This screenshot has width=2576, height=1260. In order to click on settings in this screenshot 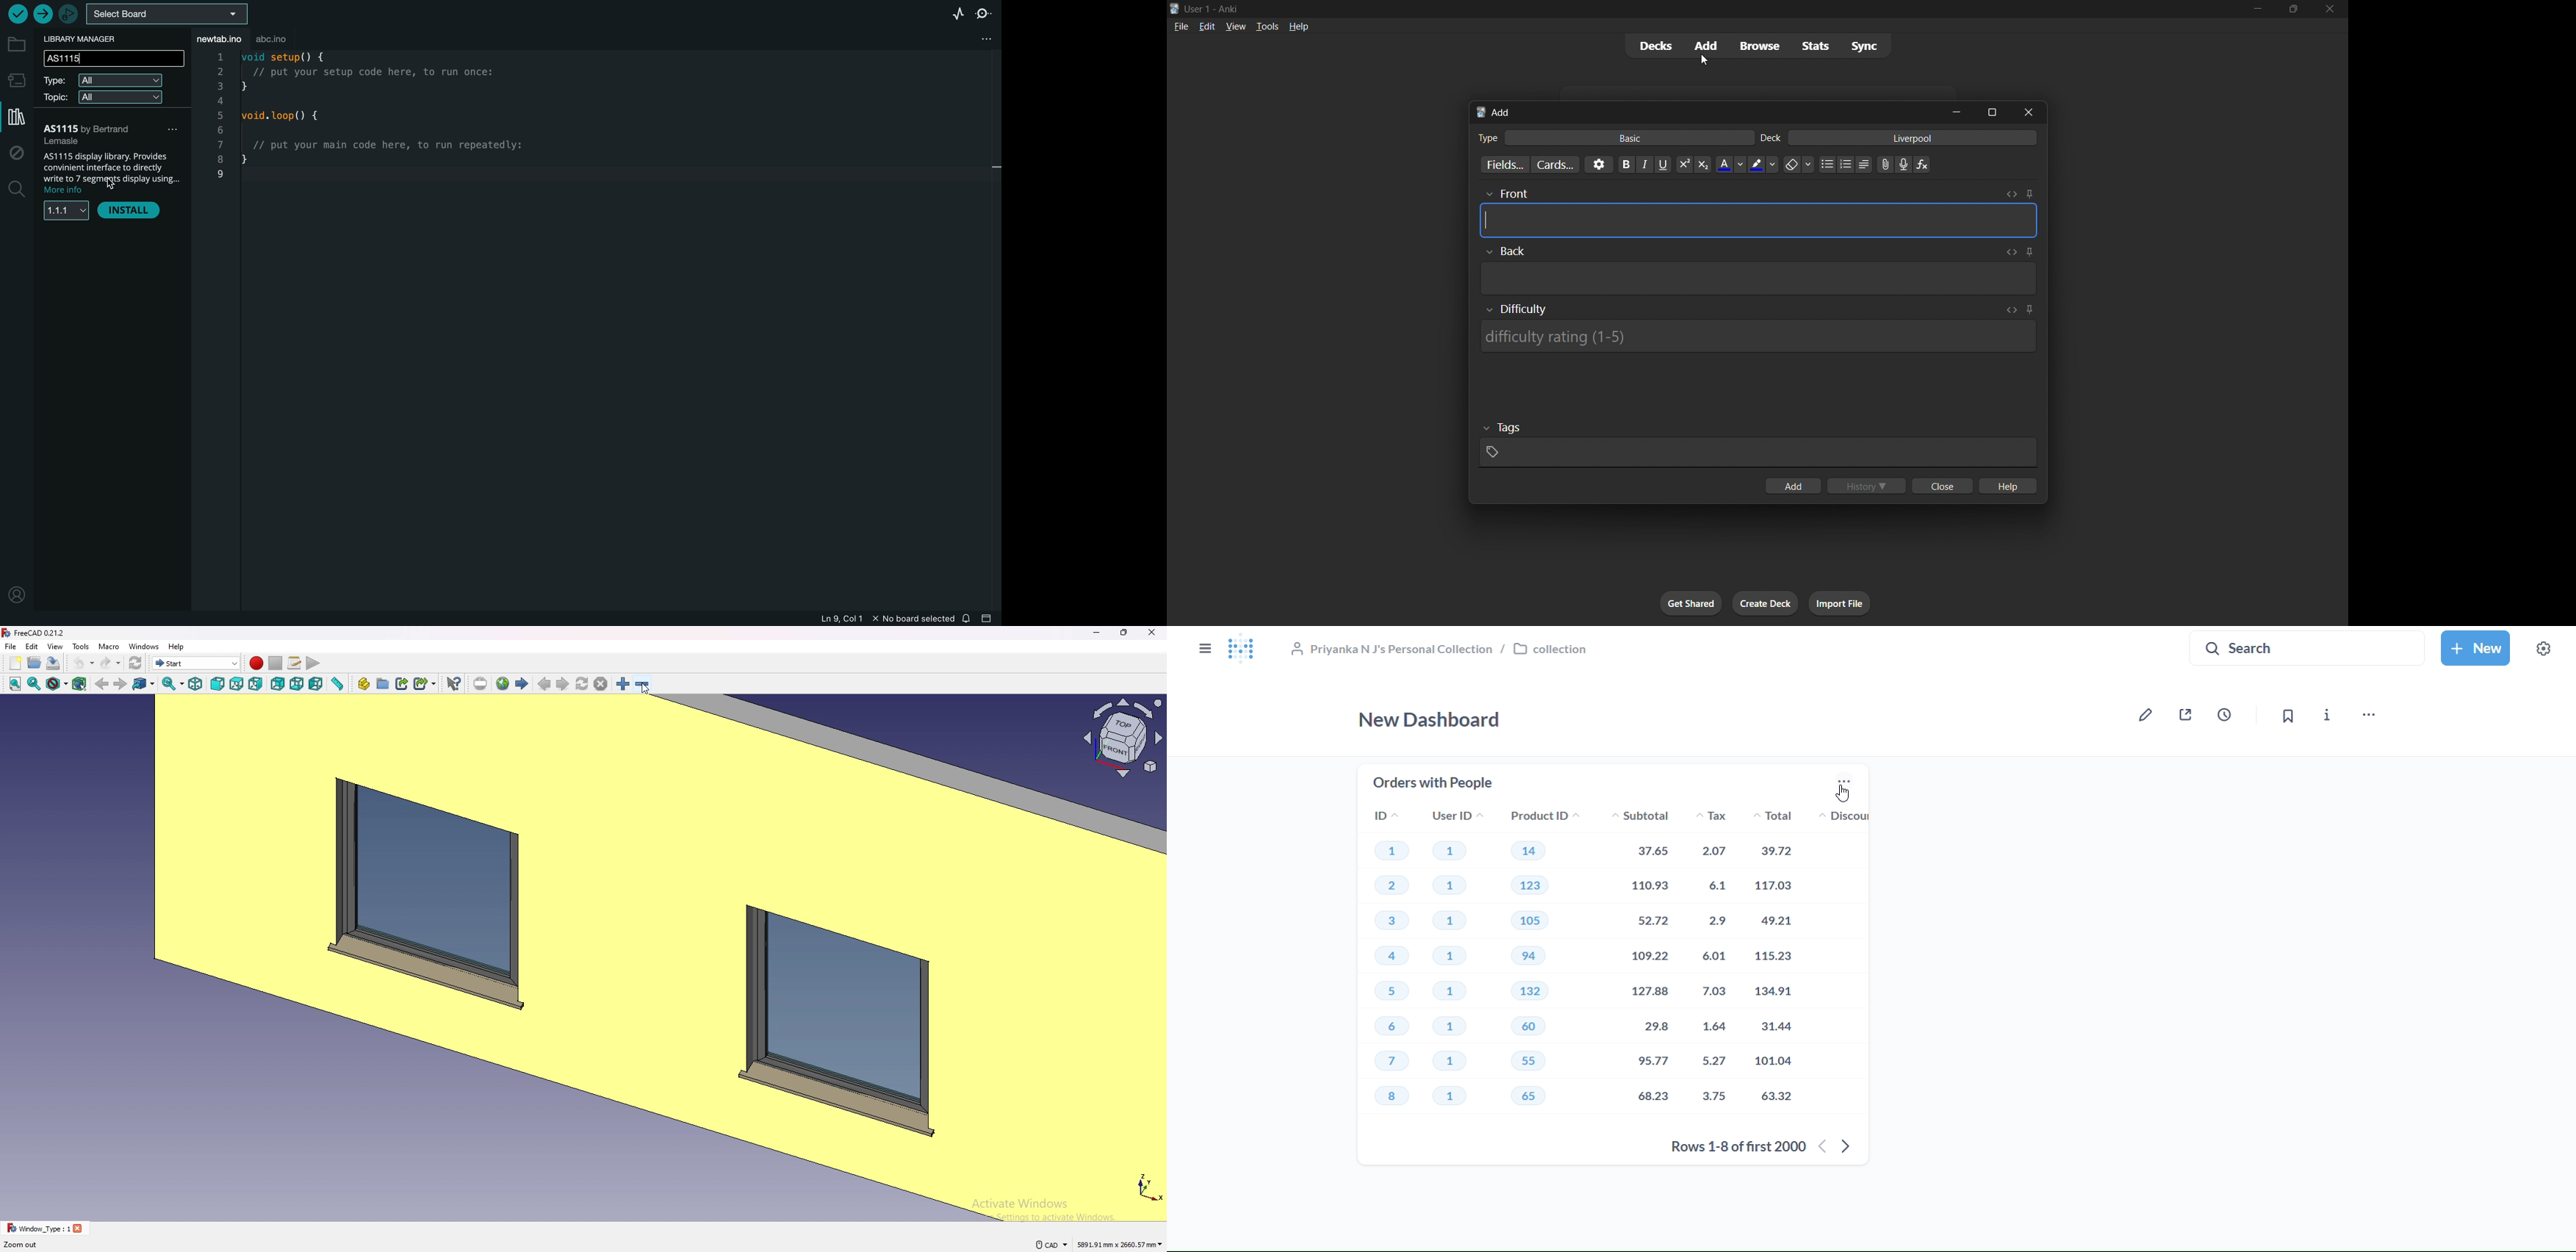, I will do `click(2544, 648)`.